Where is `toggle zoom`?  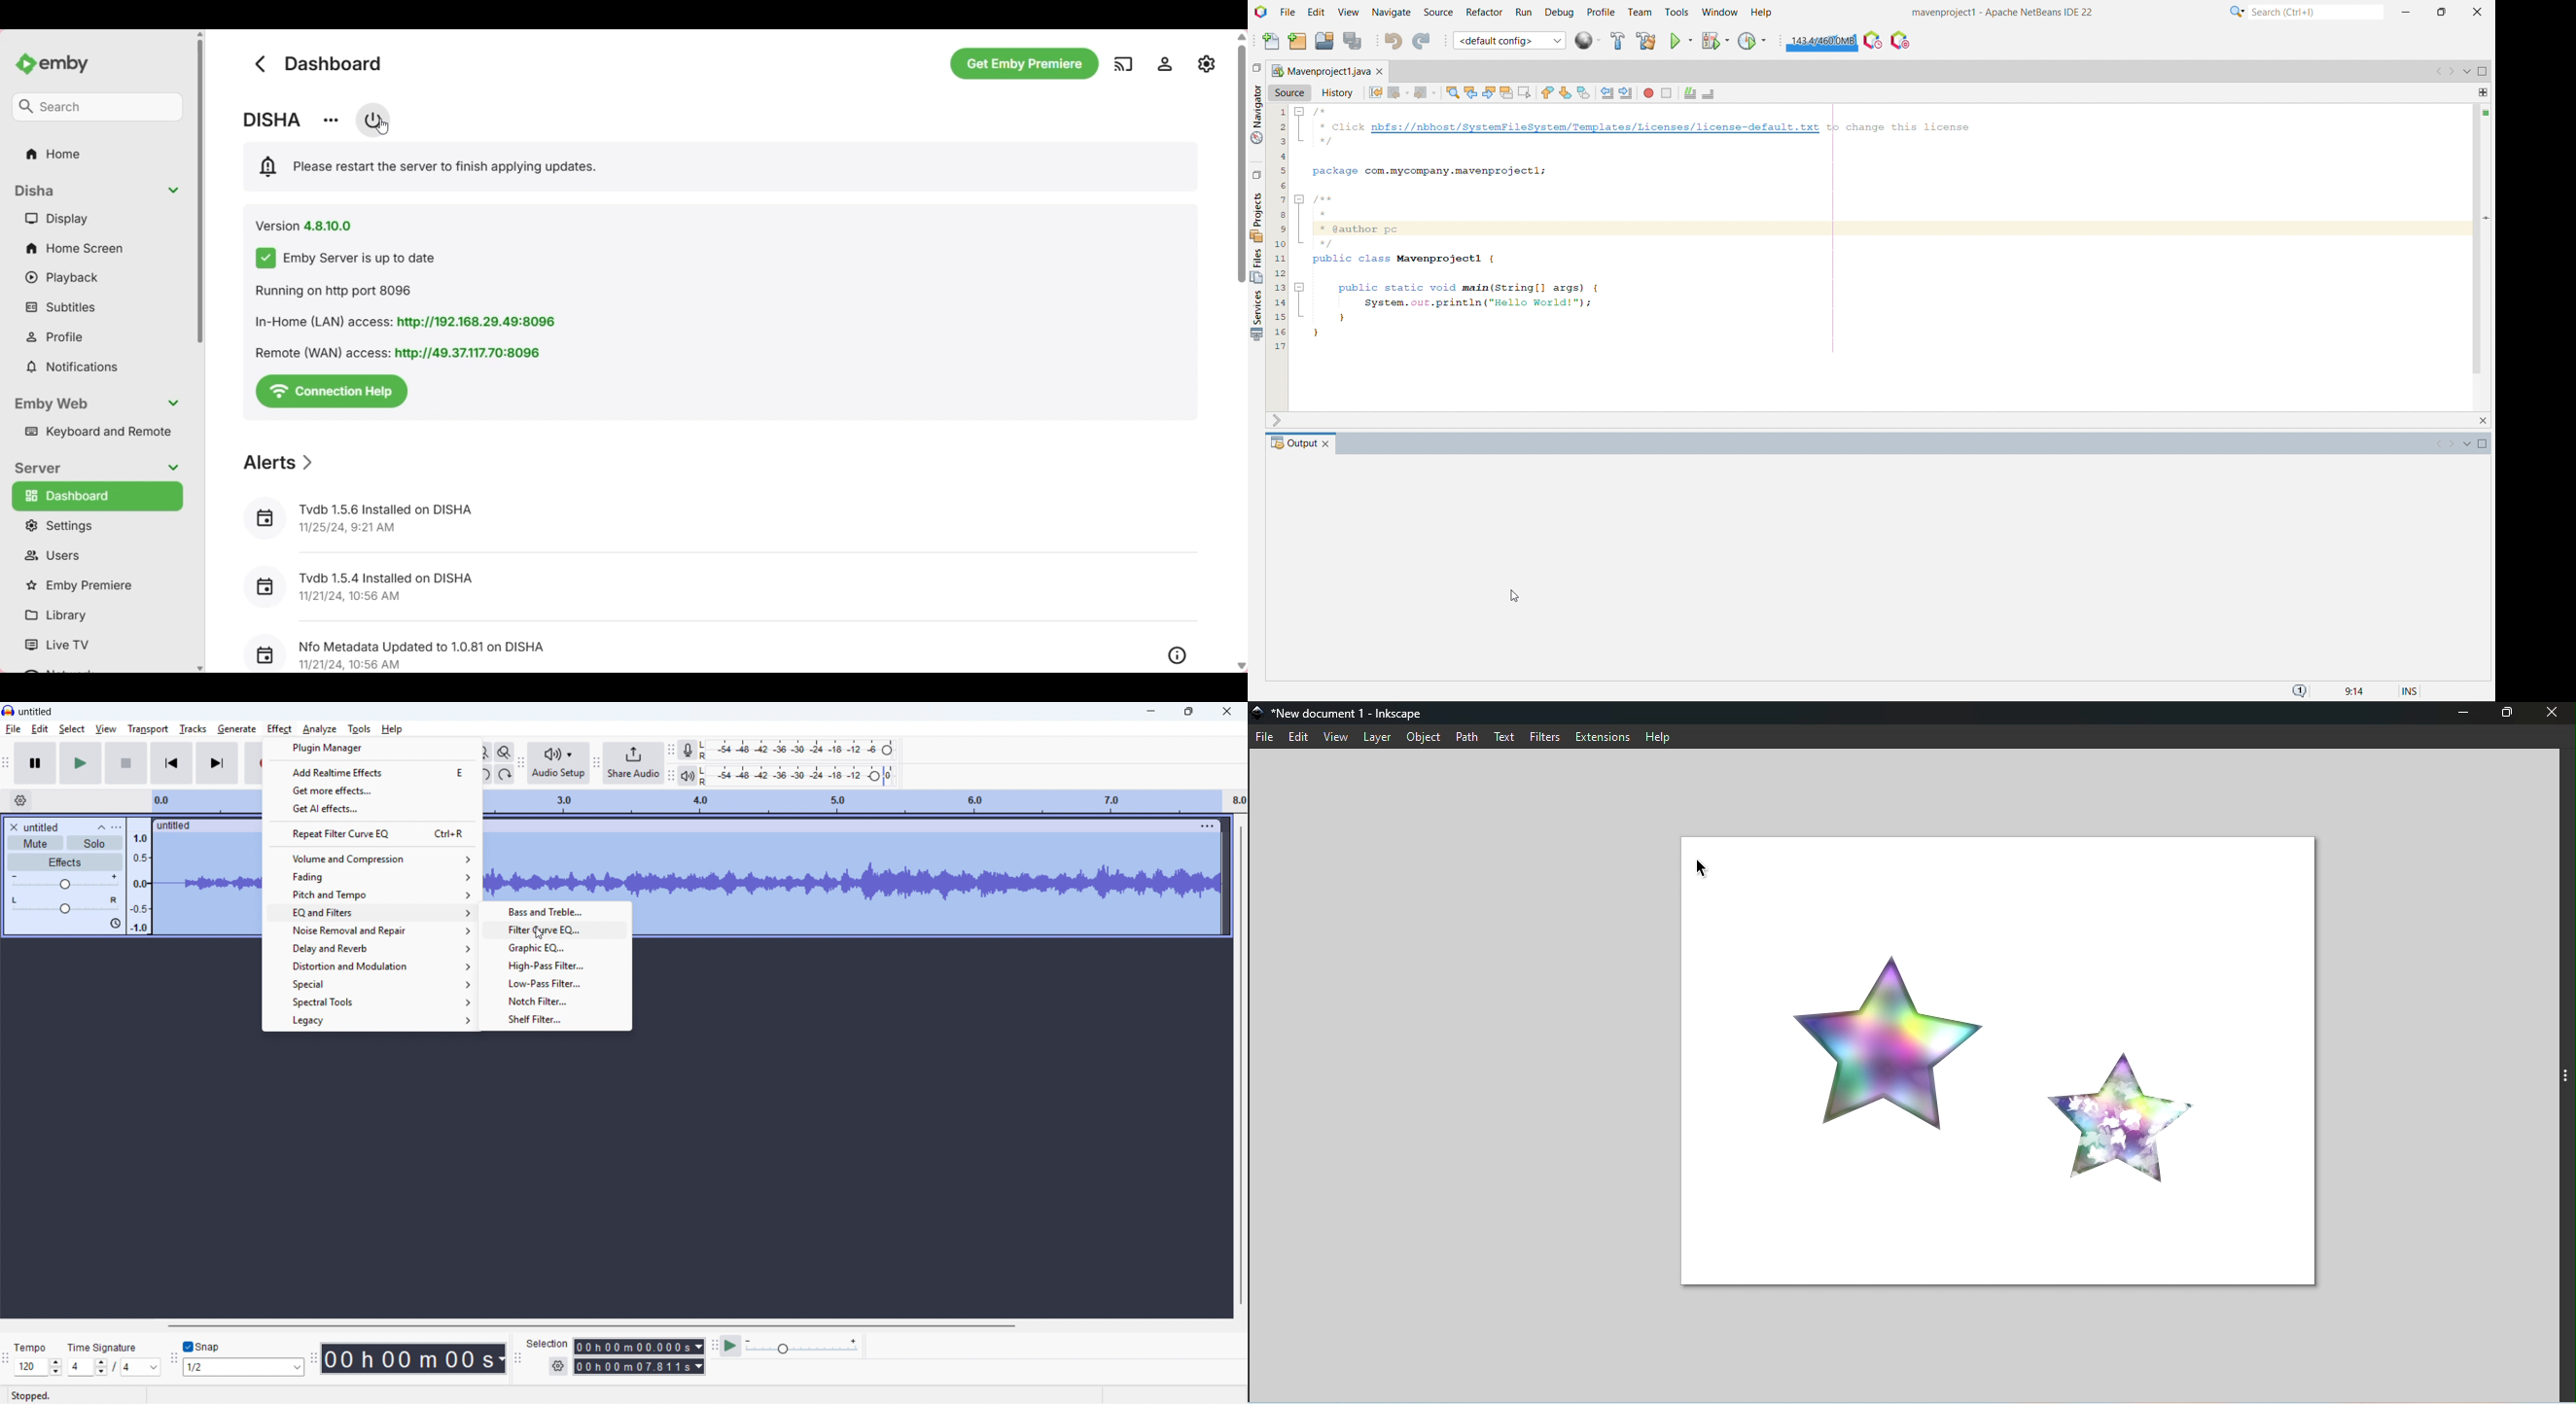 toggle zoom is located at coordinates (505, 753).